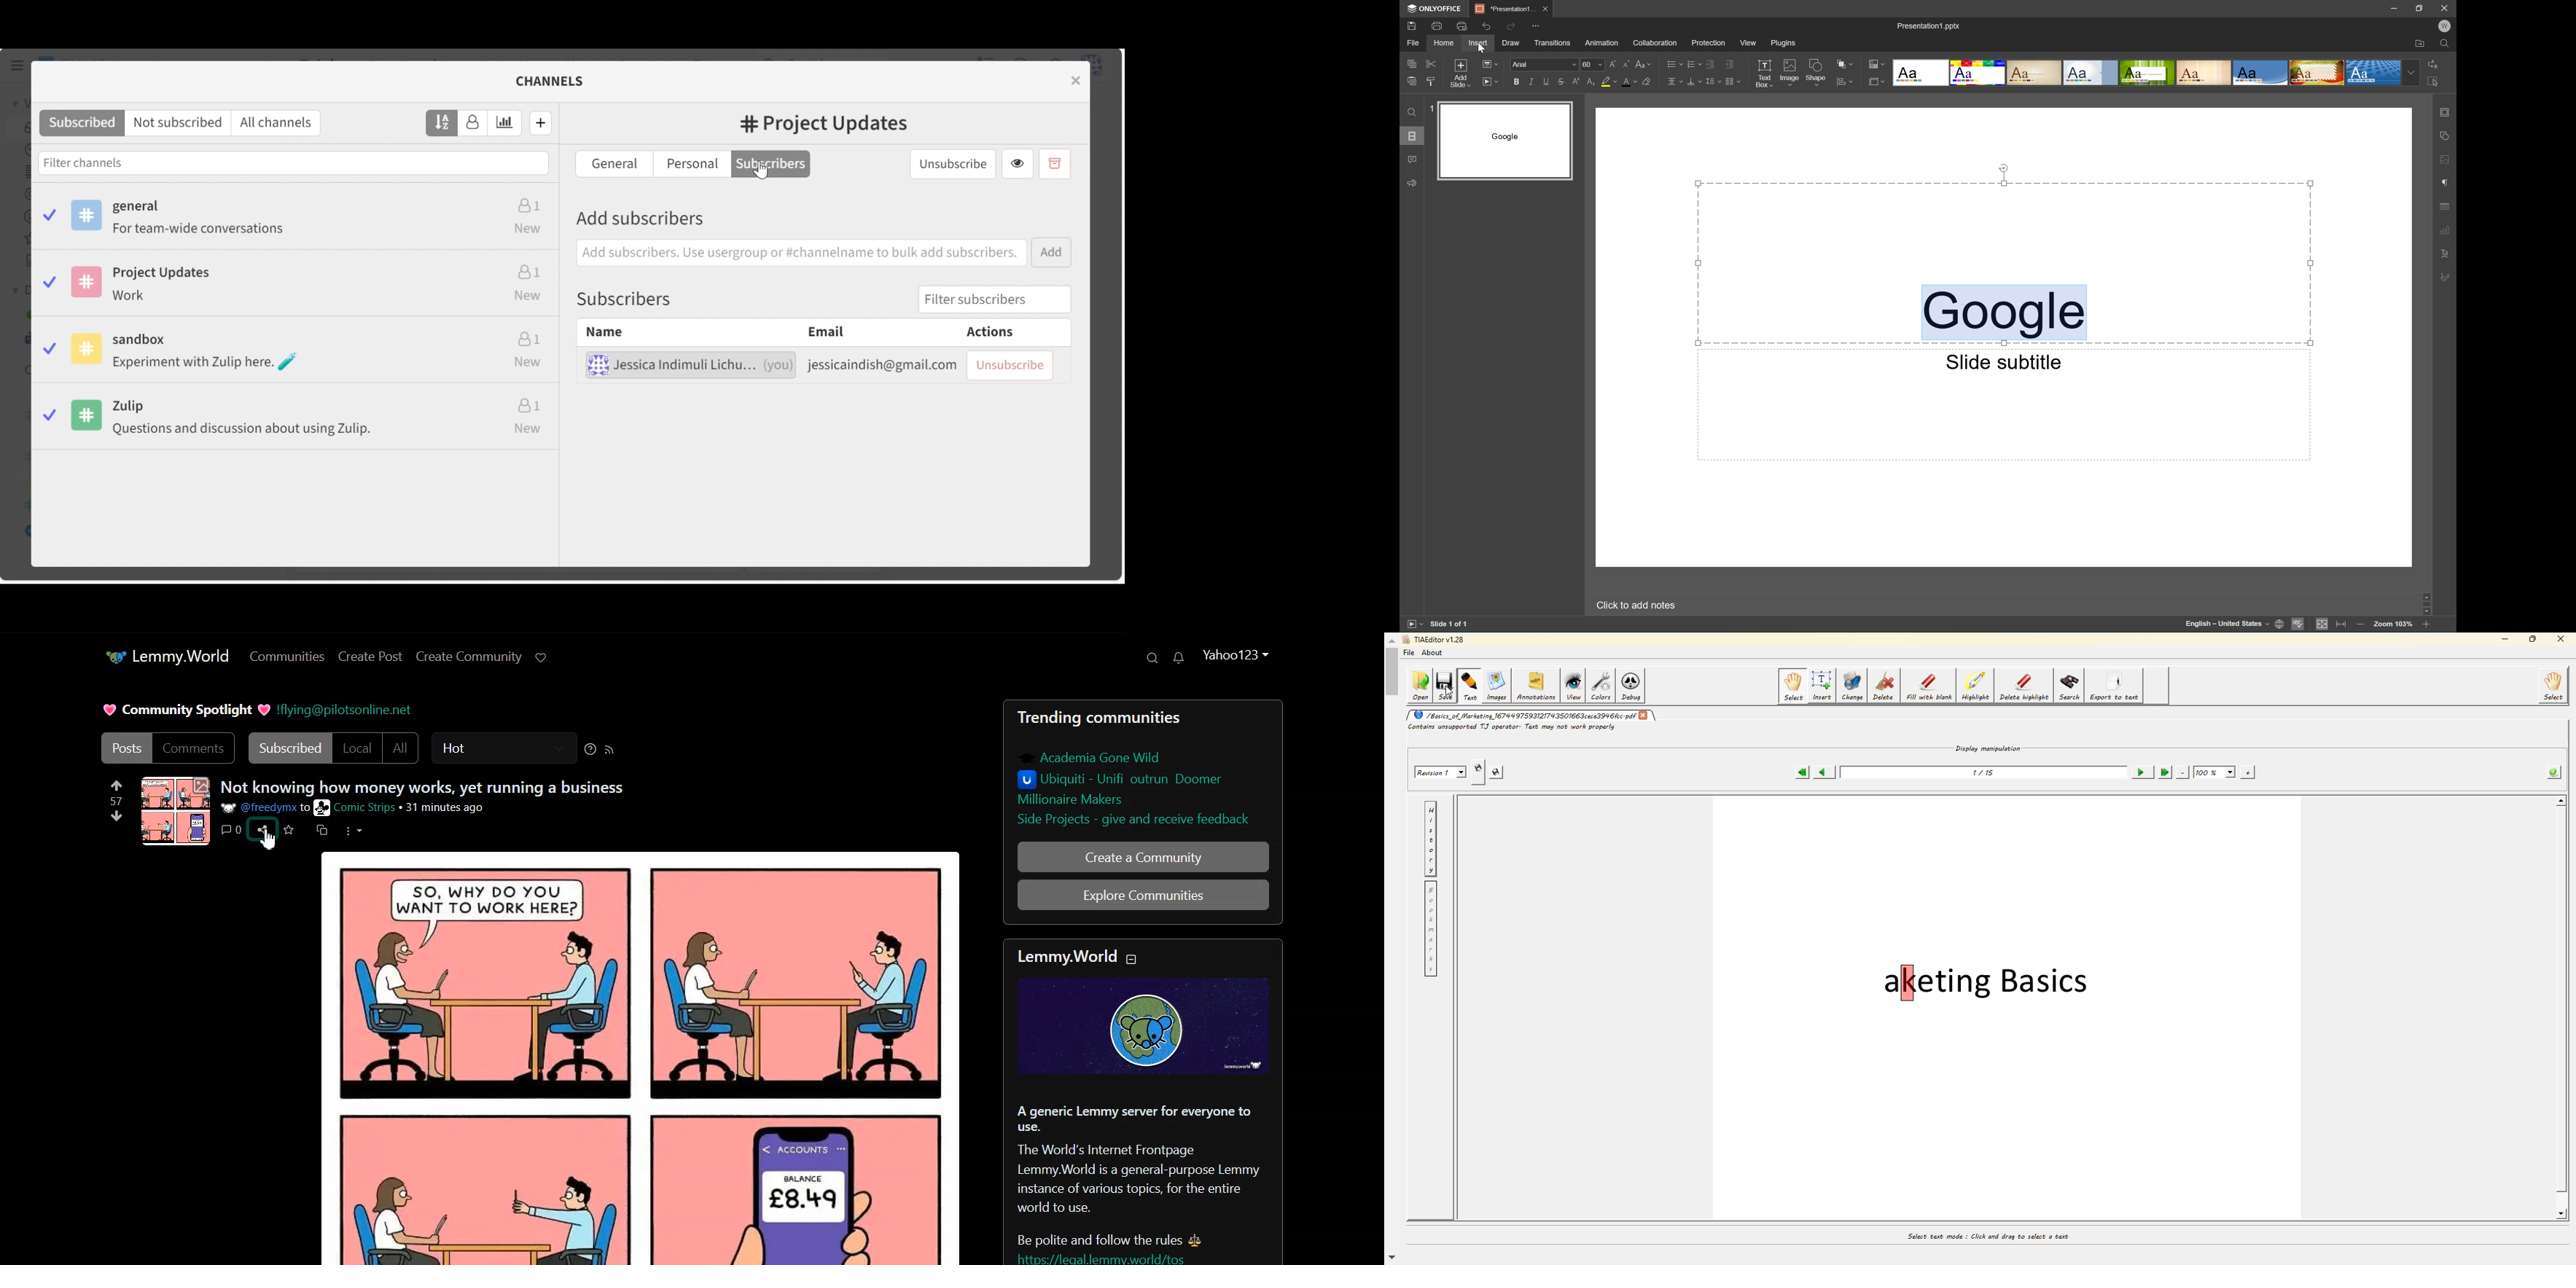  What do you see at coordinates (1563, 83) in the screenshot?
I see `Strikethrough` at bounding box center [1563, 83].